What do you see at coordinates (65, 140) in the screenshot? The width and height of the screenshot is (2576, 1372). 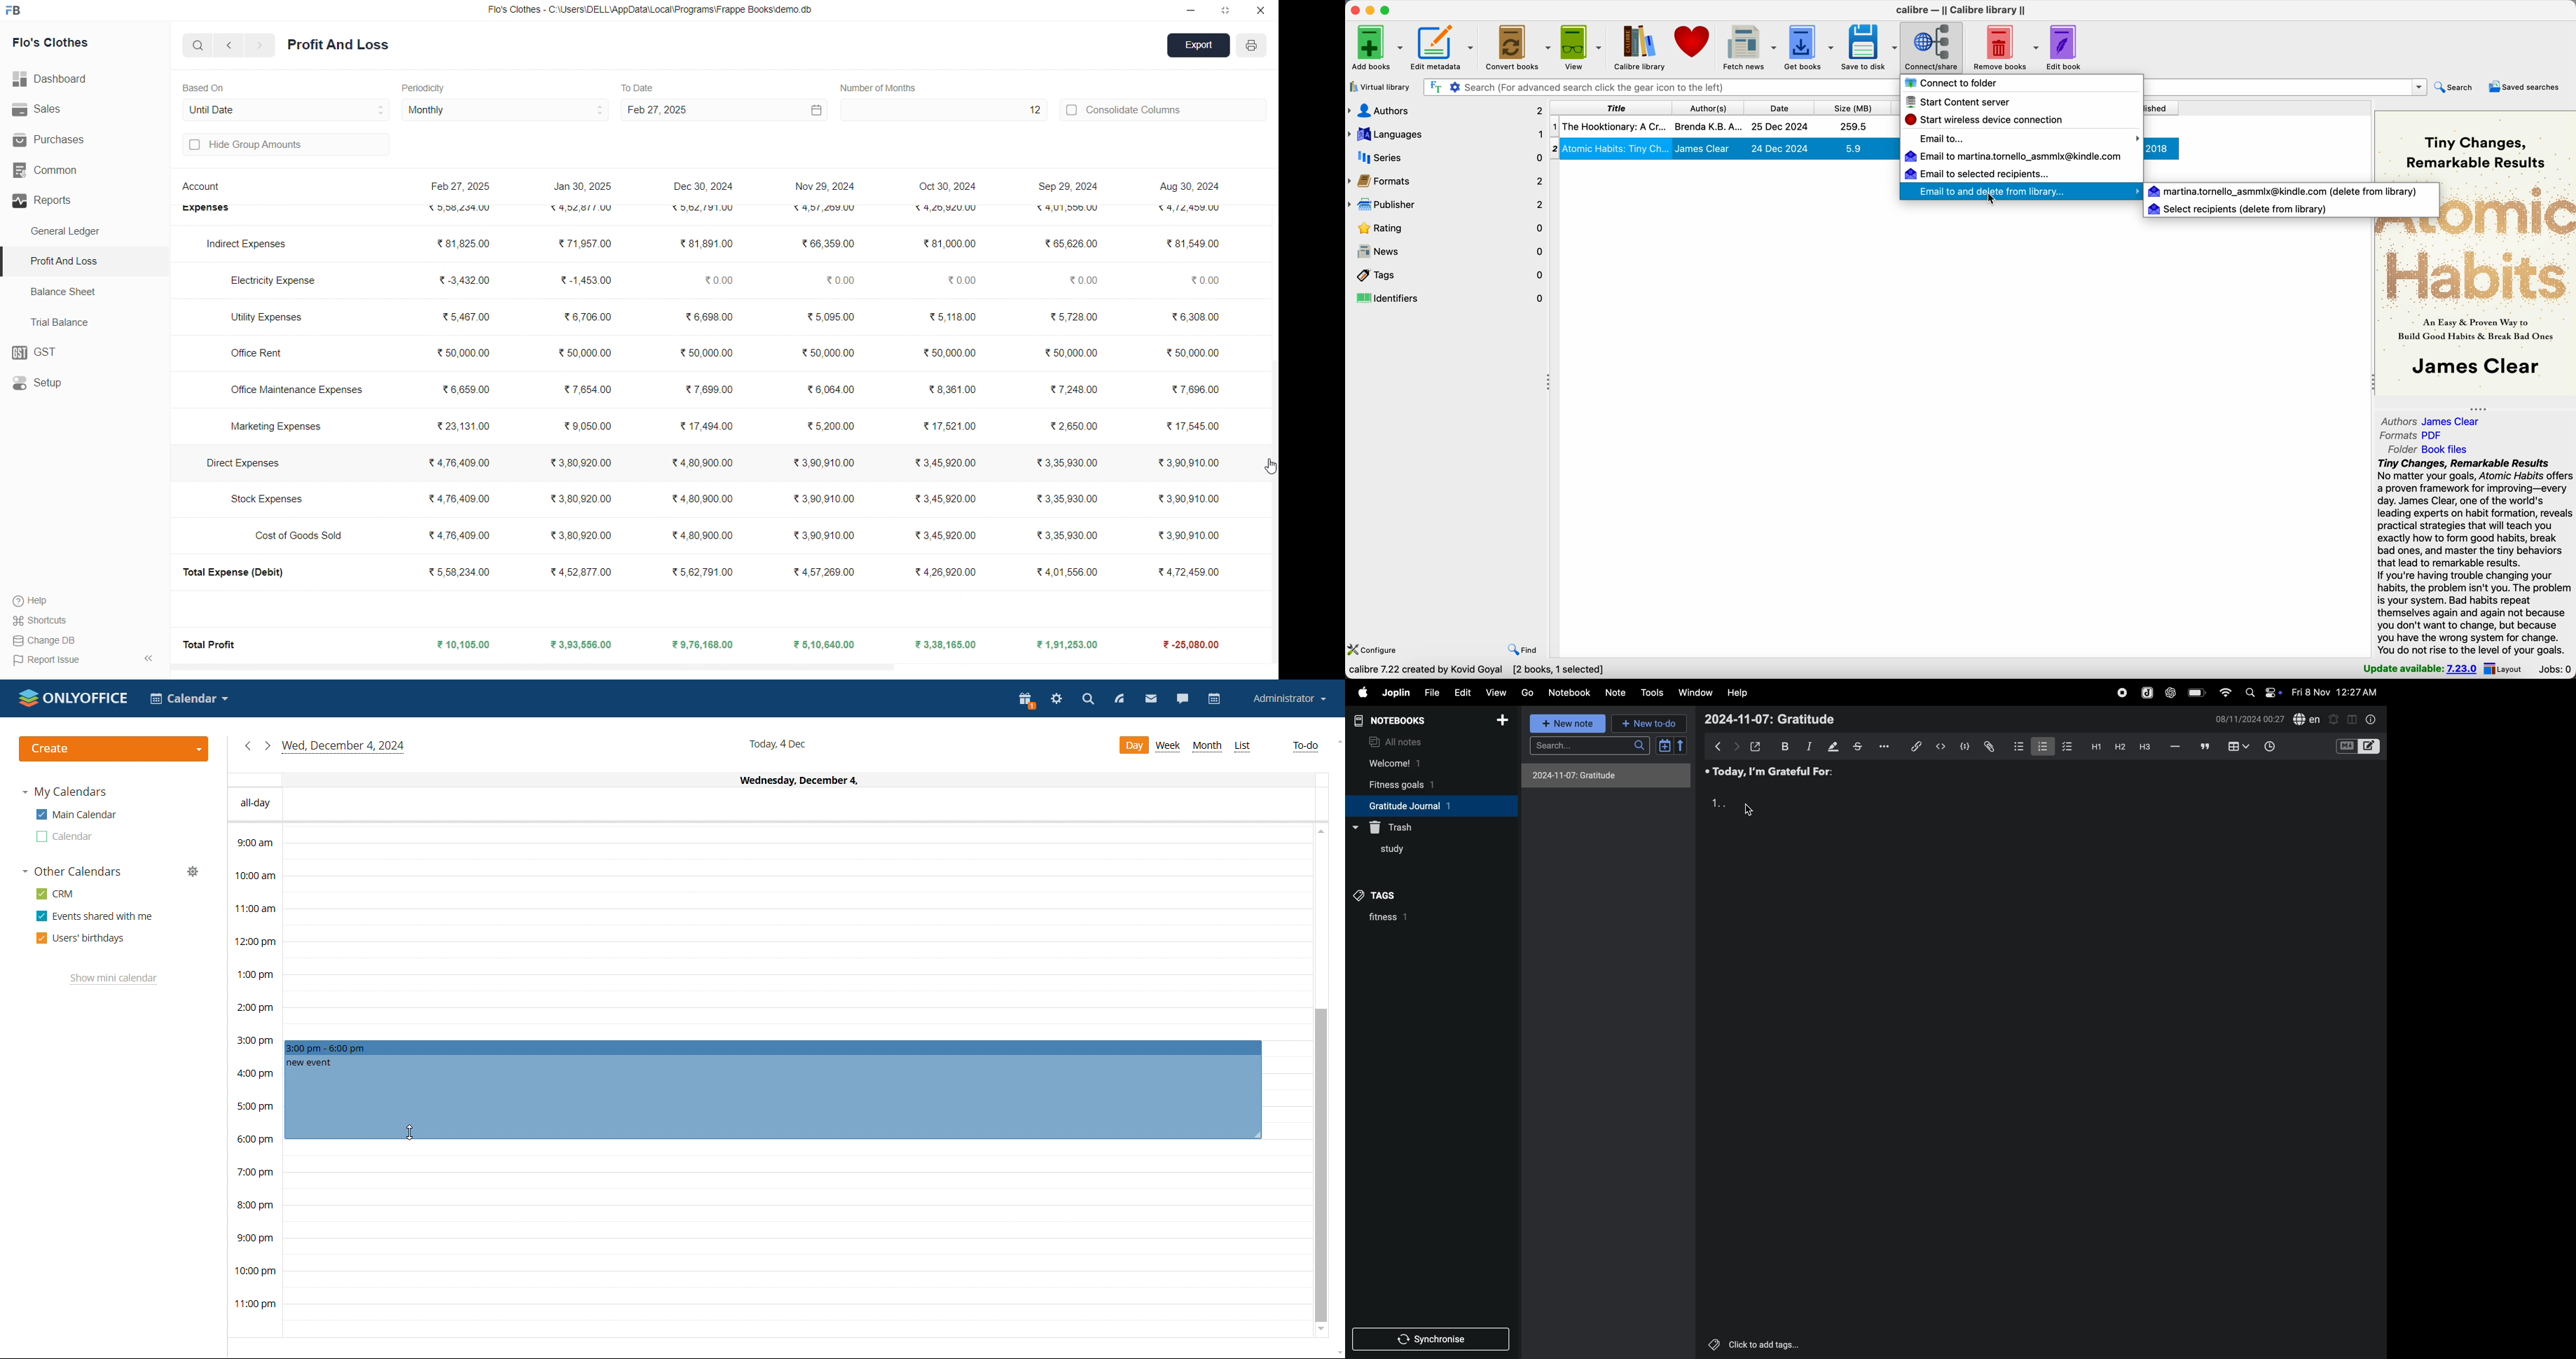 I see `Purchases` at bounding box center [65, 140].